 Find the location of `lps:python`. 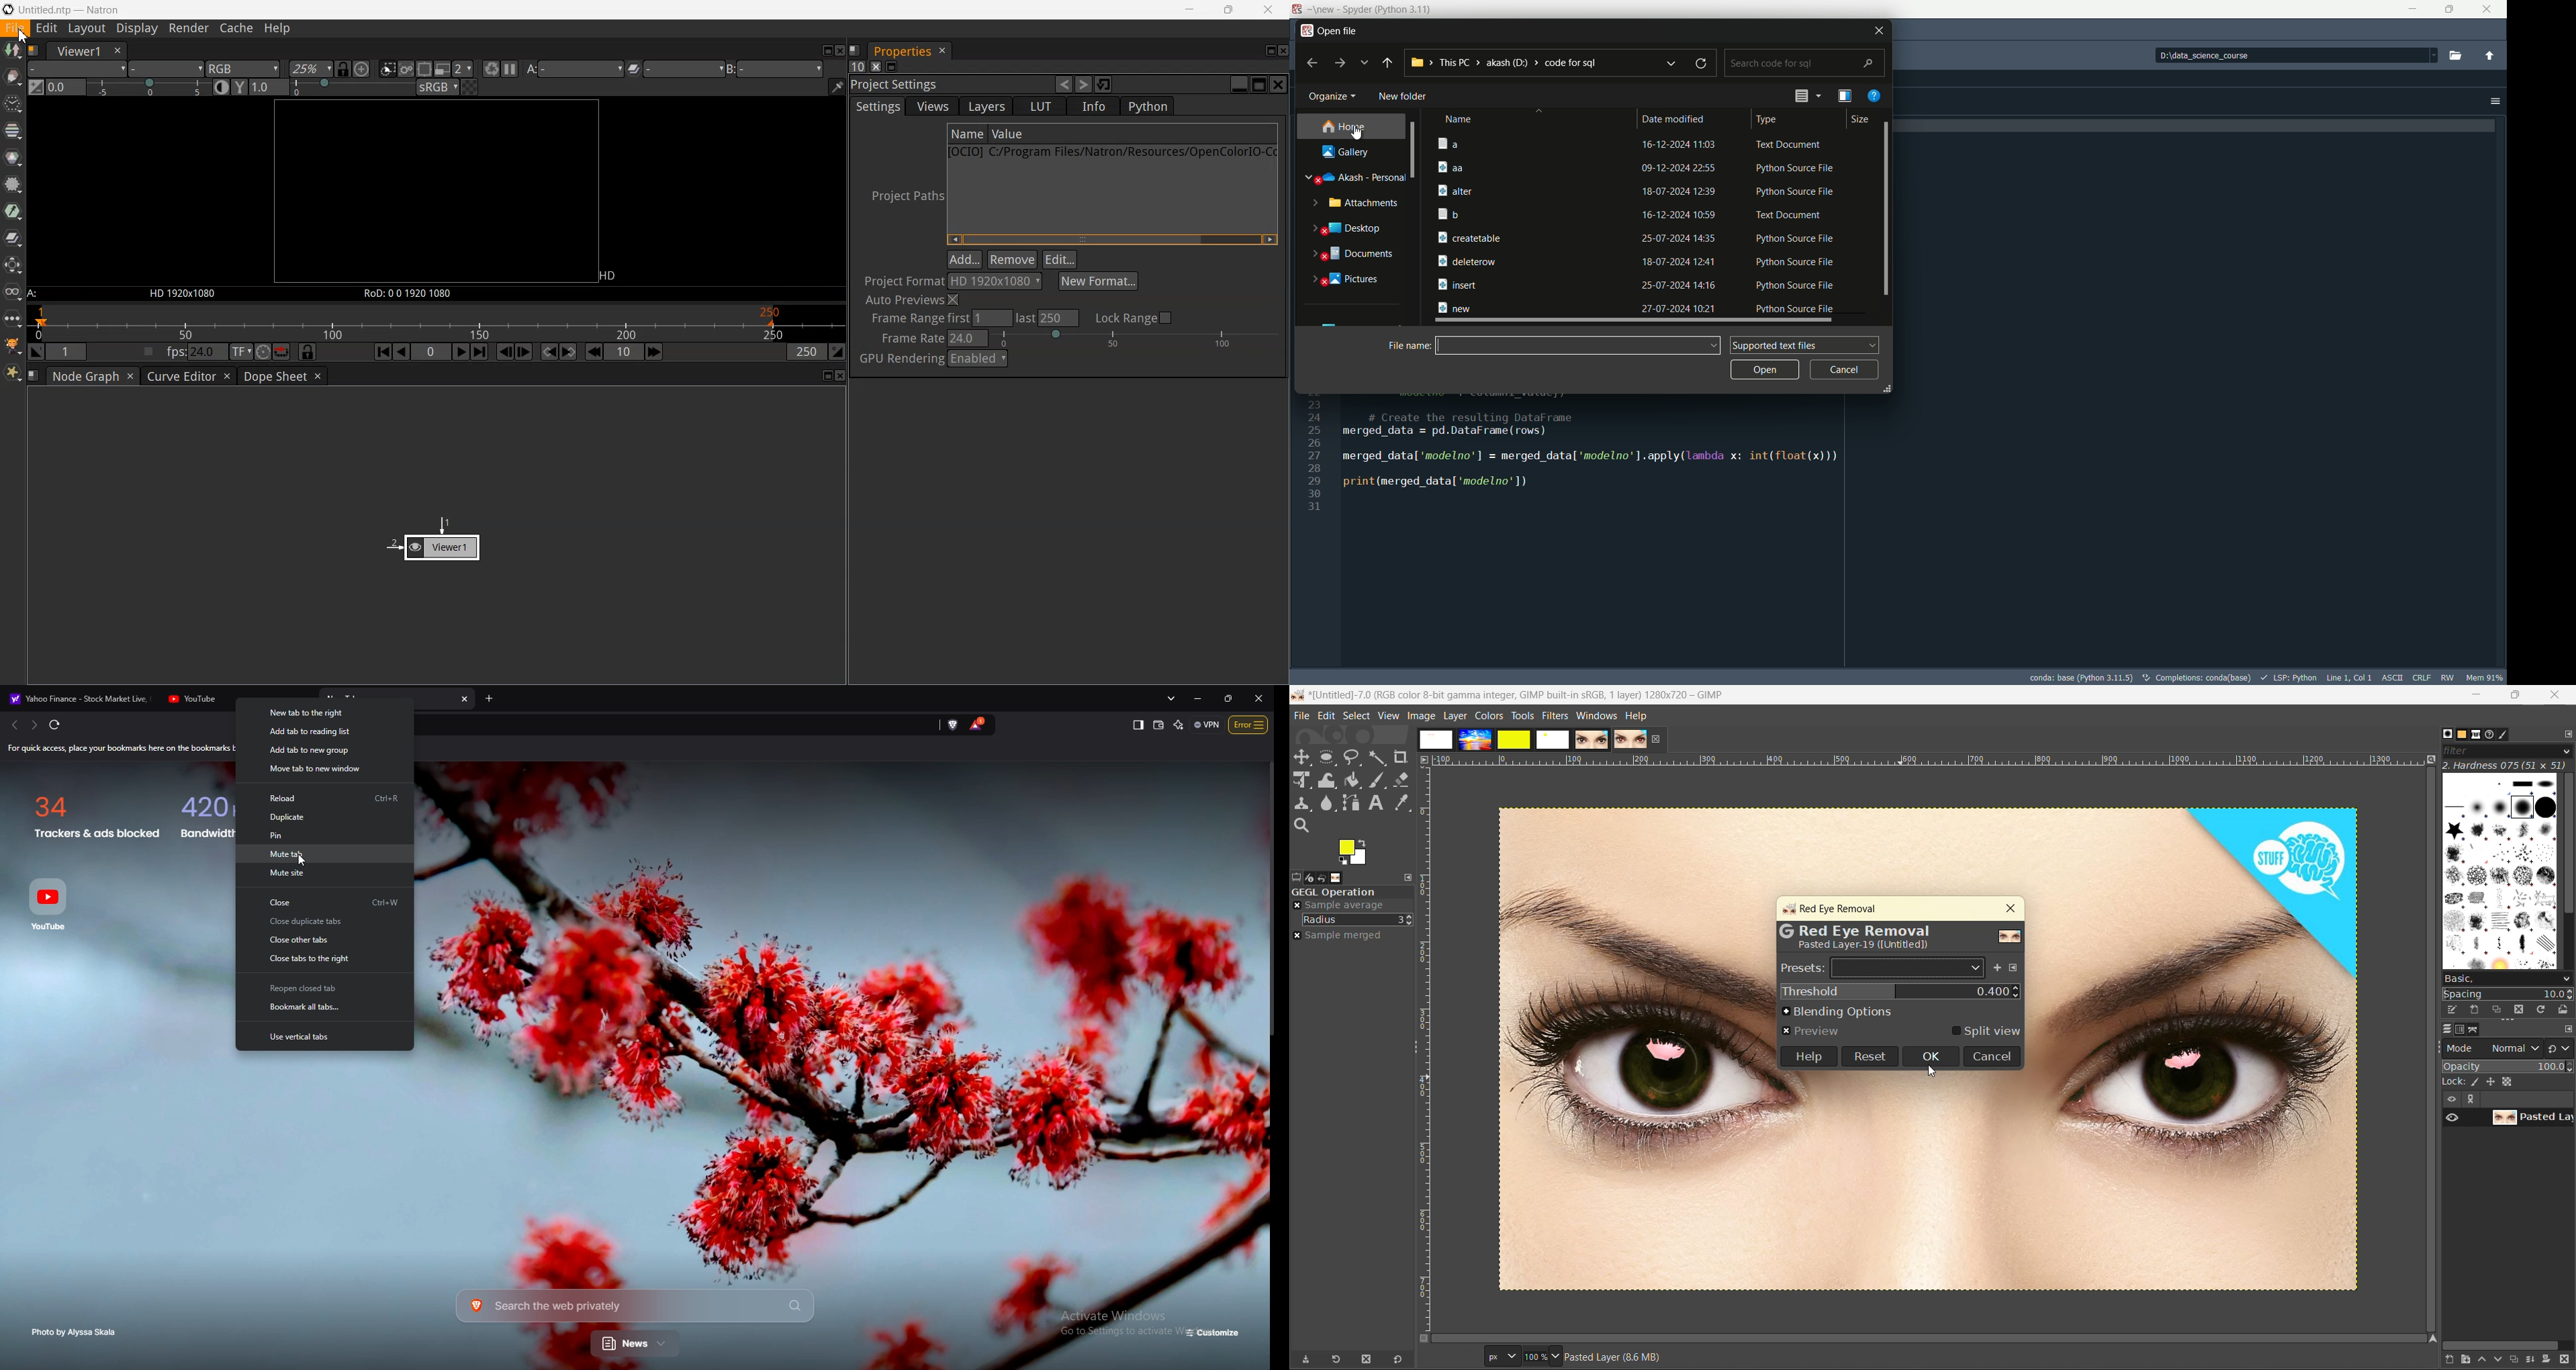

lps:python is located at coordinates (2288, 677).